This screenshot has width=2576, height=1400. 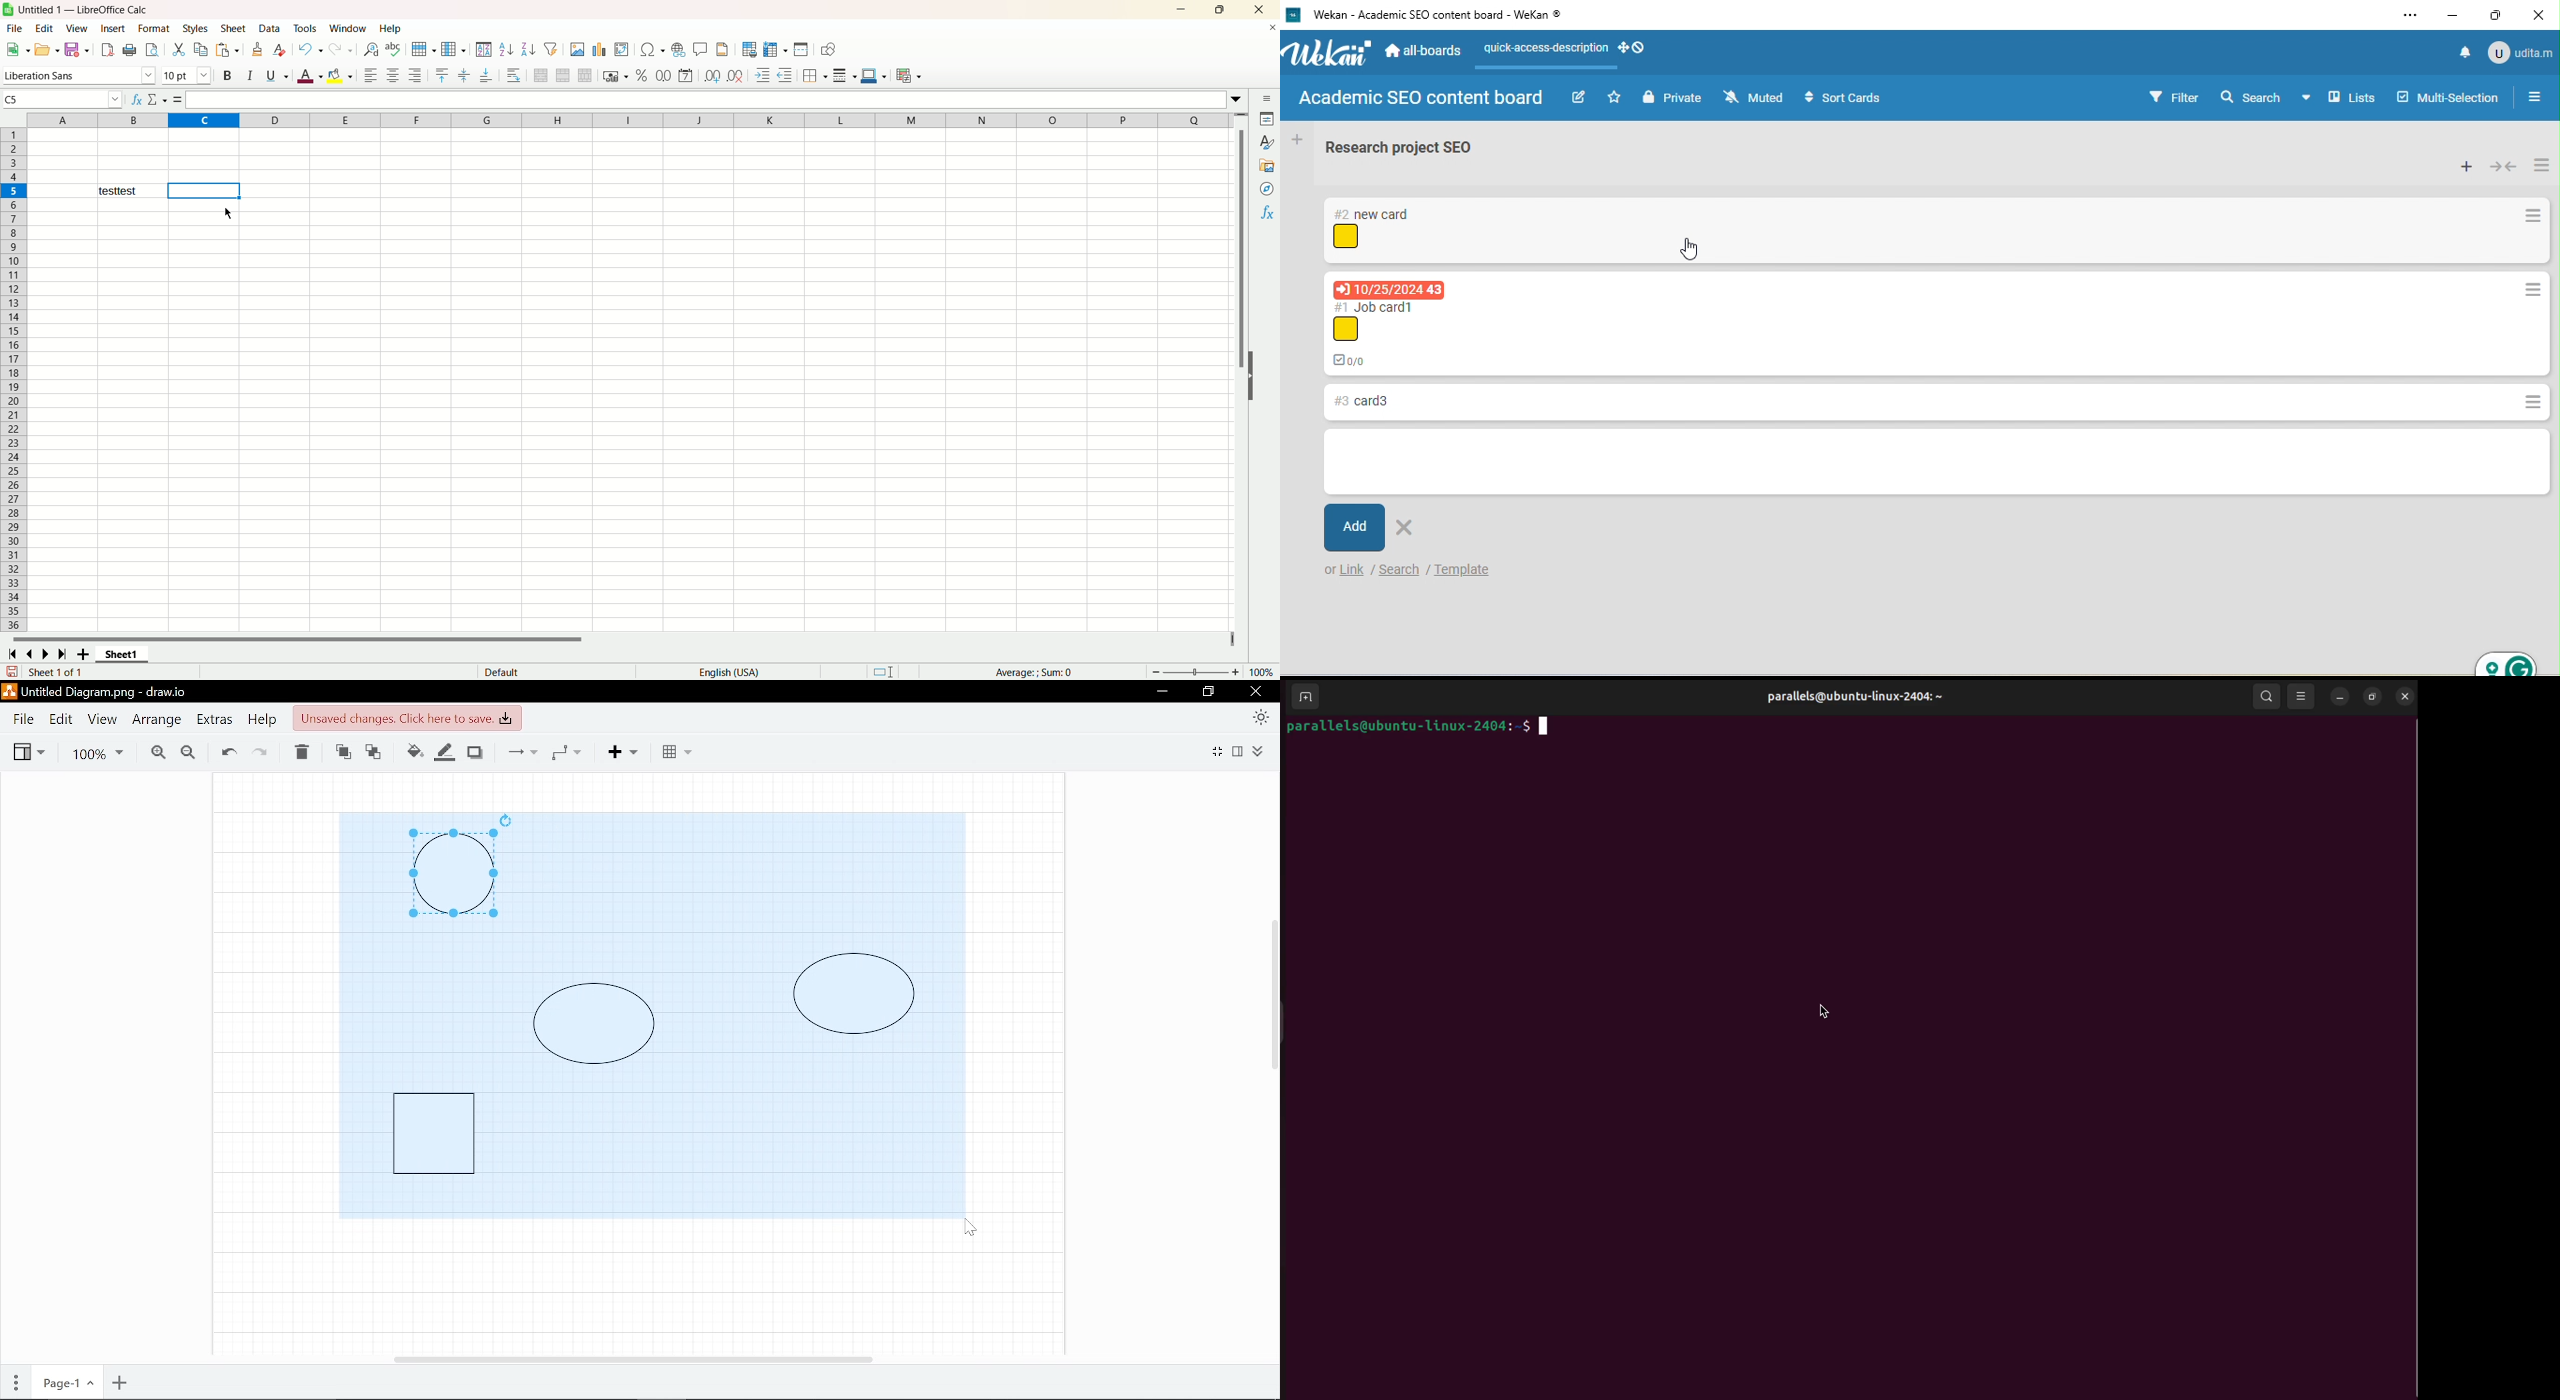 What do you see at coordinates (1690, 248) in the screenshot?
I see `cursor` at bounding box center [1690, 248].